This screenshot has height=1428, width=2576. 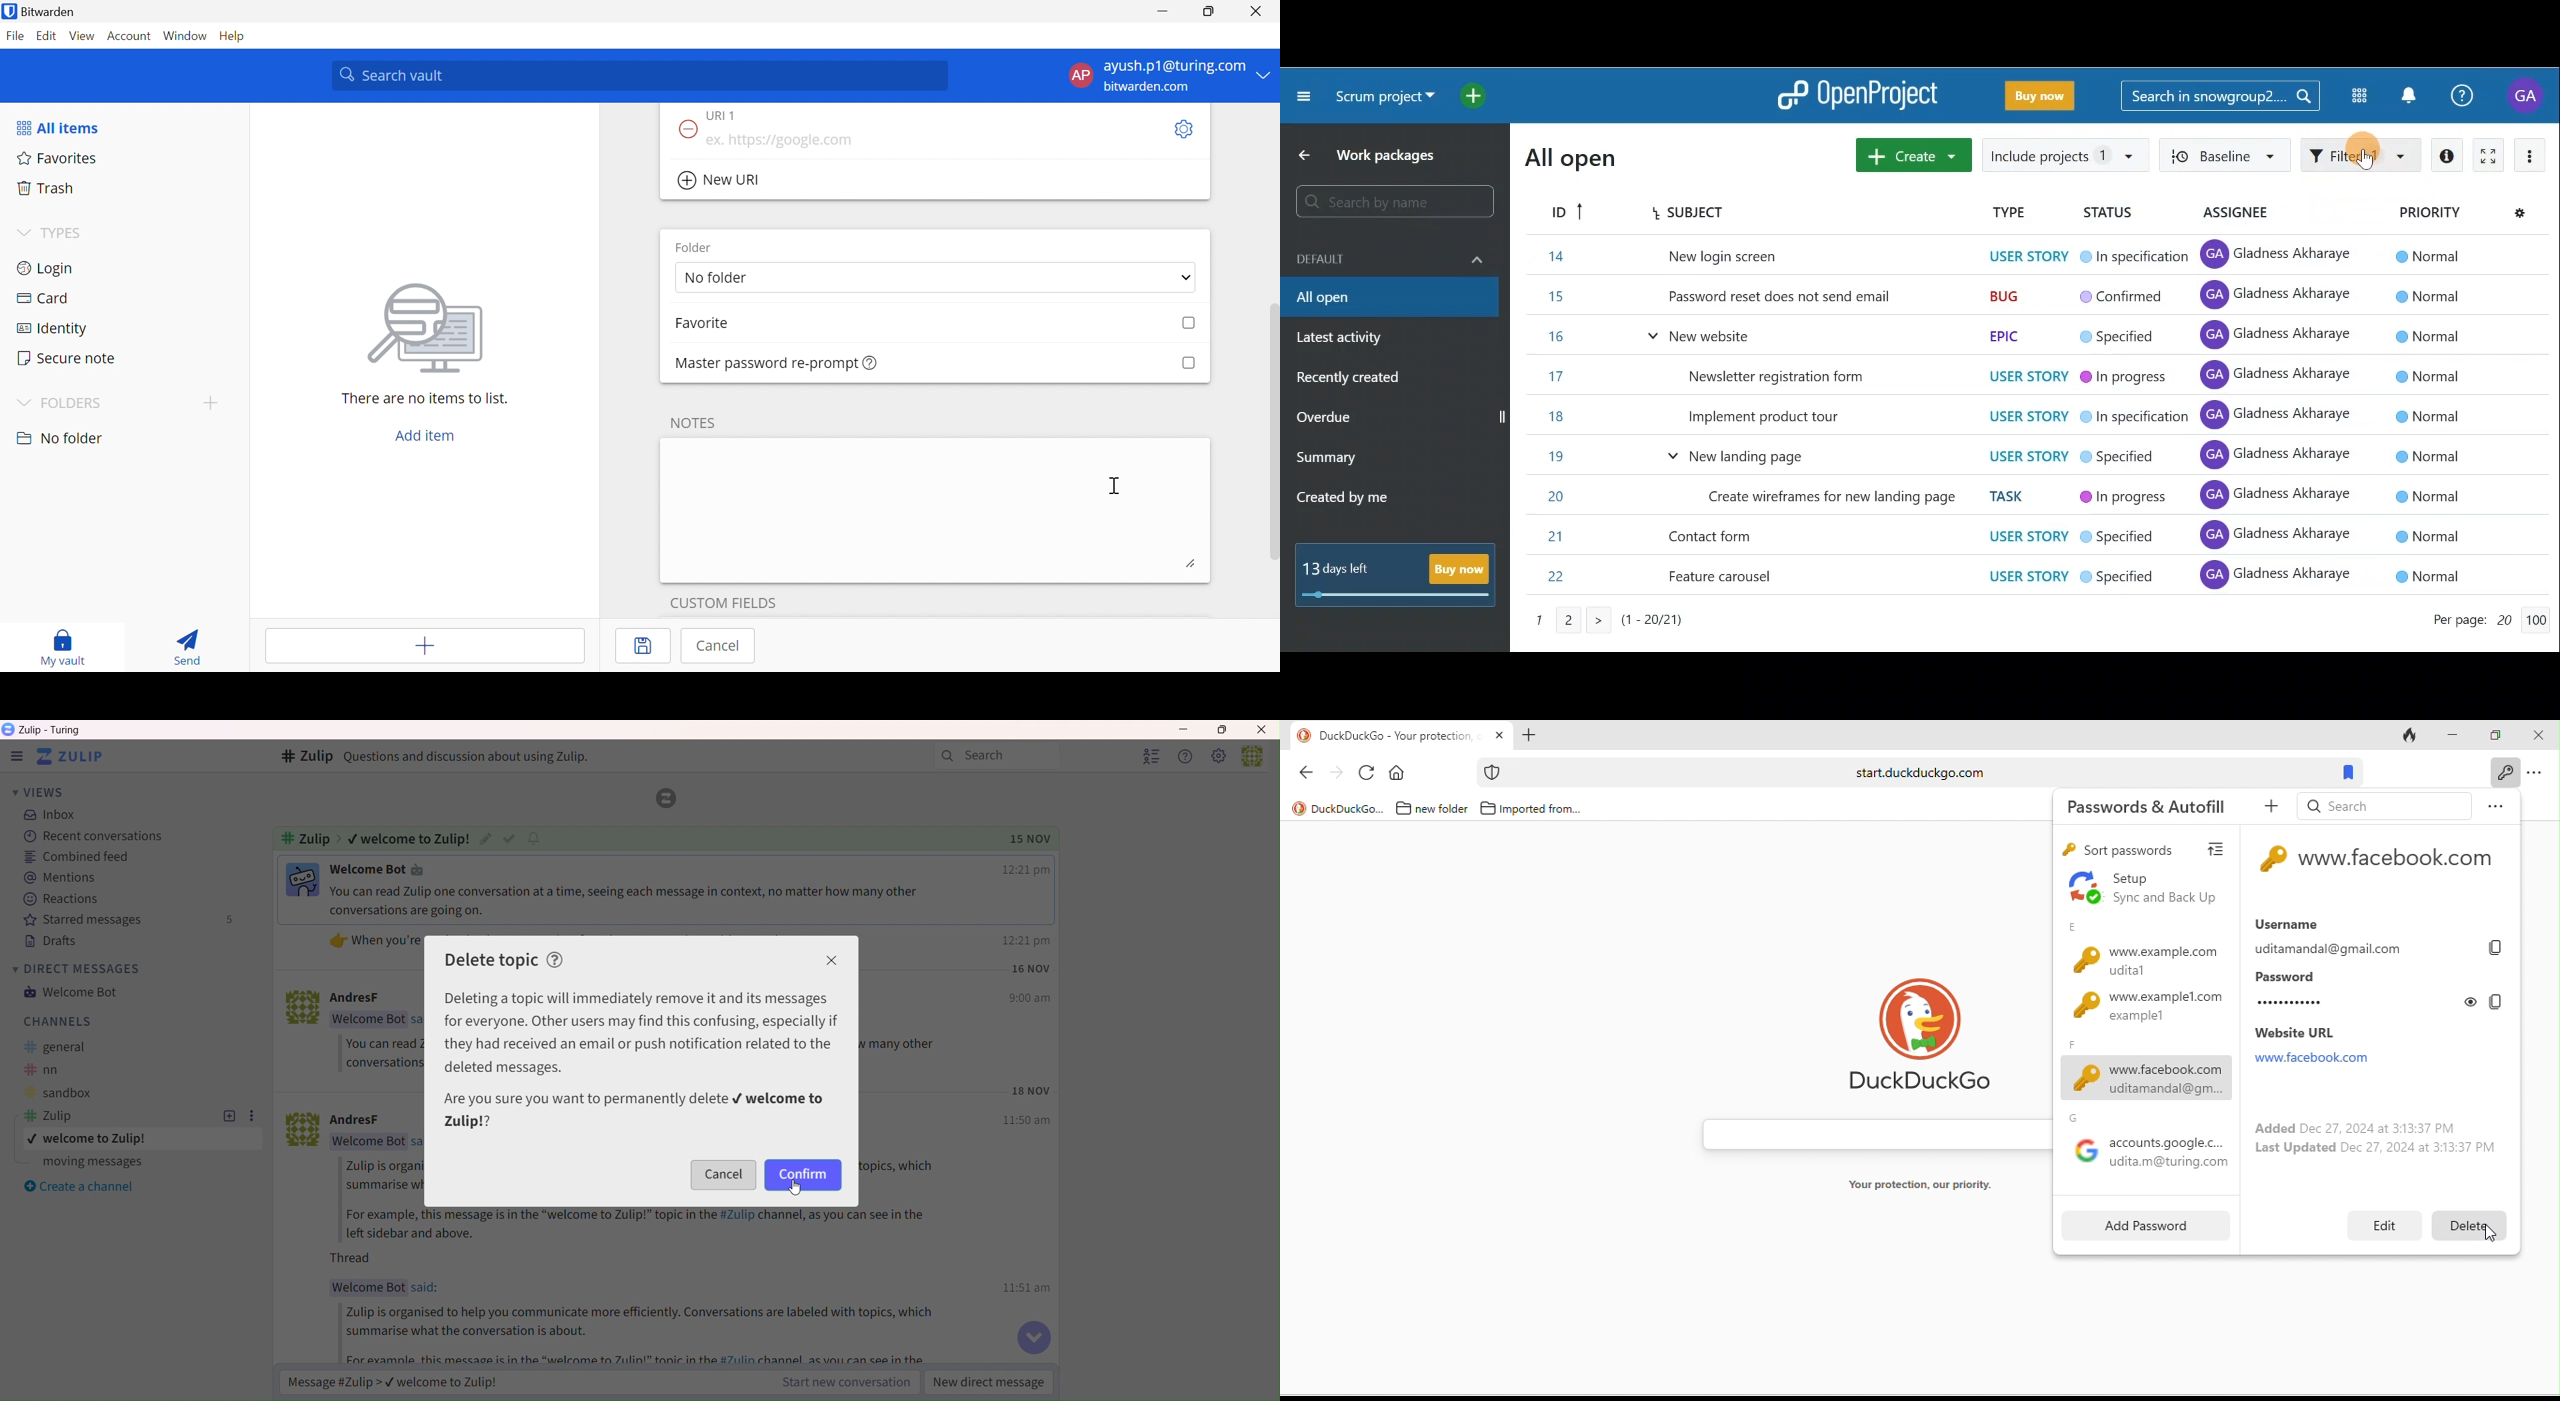 What do you see at coordinates (719, 645) in the screenshot?
I see `Cancel` at bounding box center [719, 645].